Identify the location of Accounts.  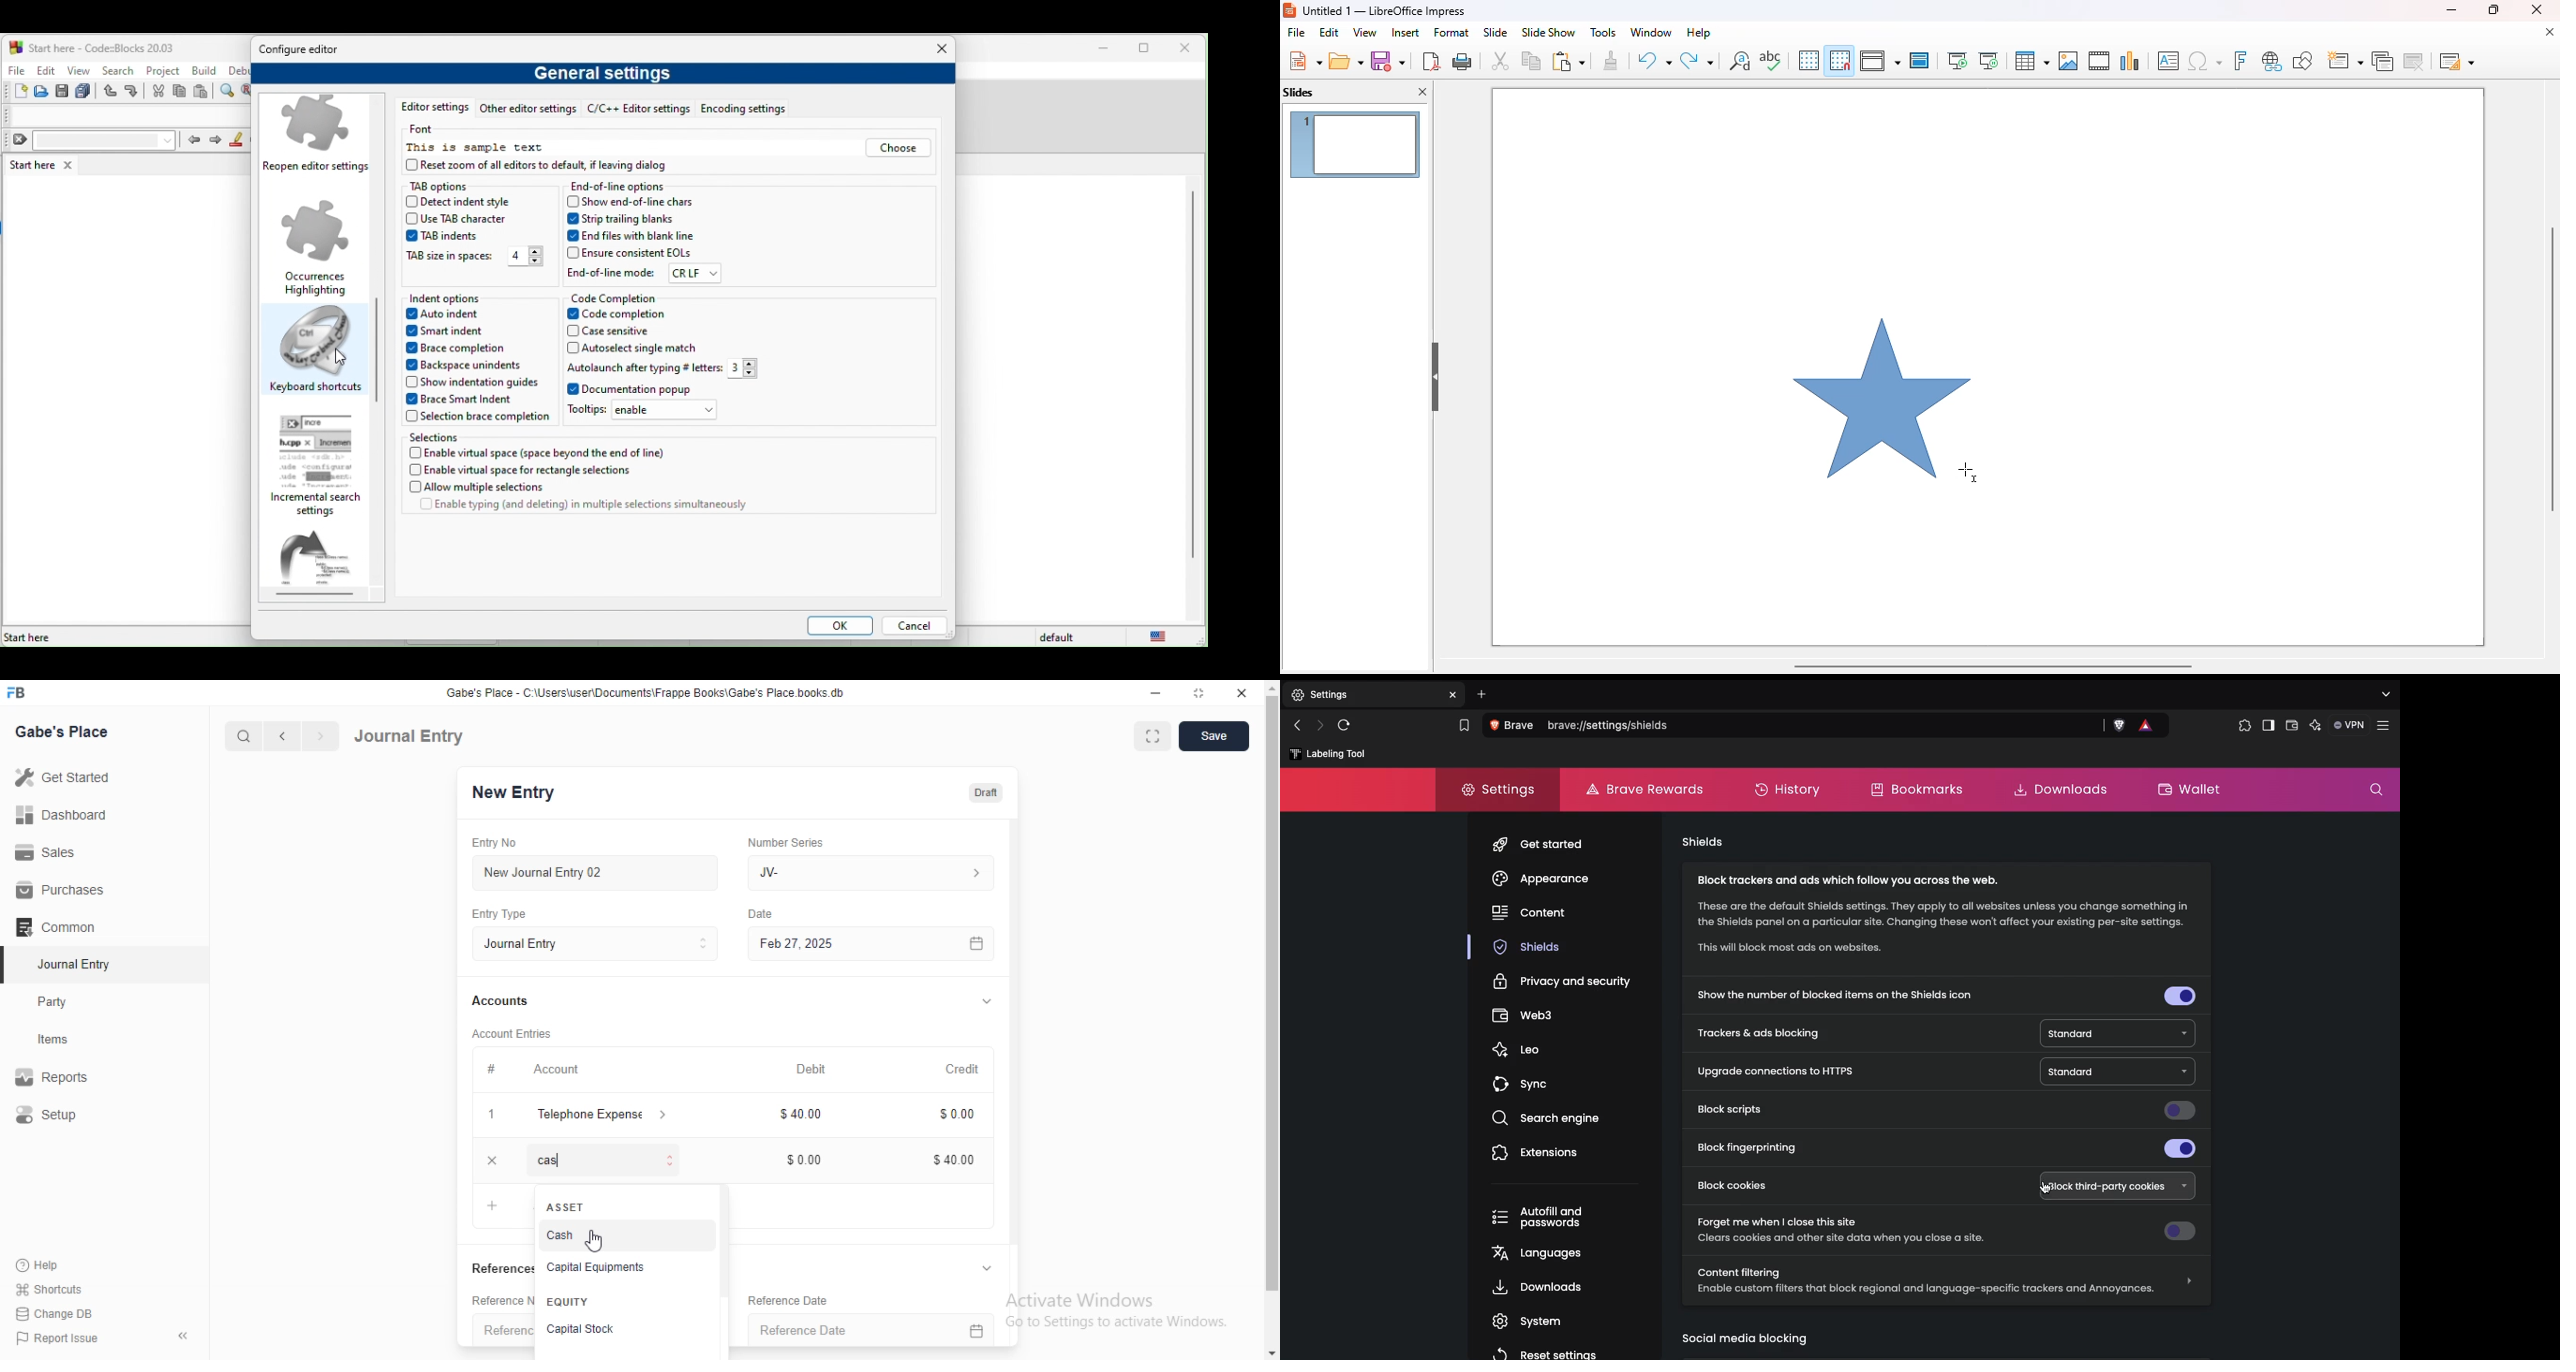
(507, 1001).